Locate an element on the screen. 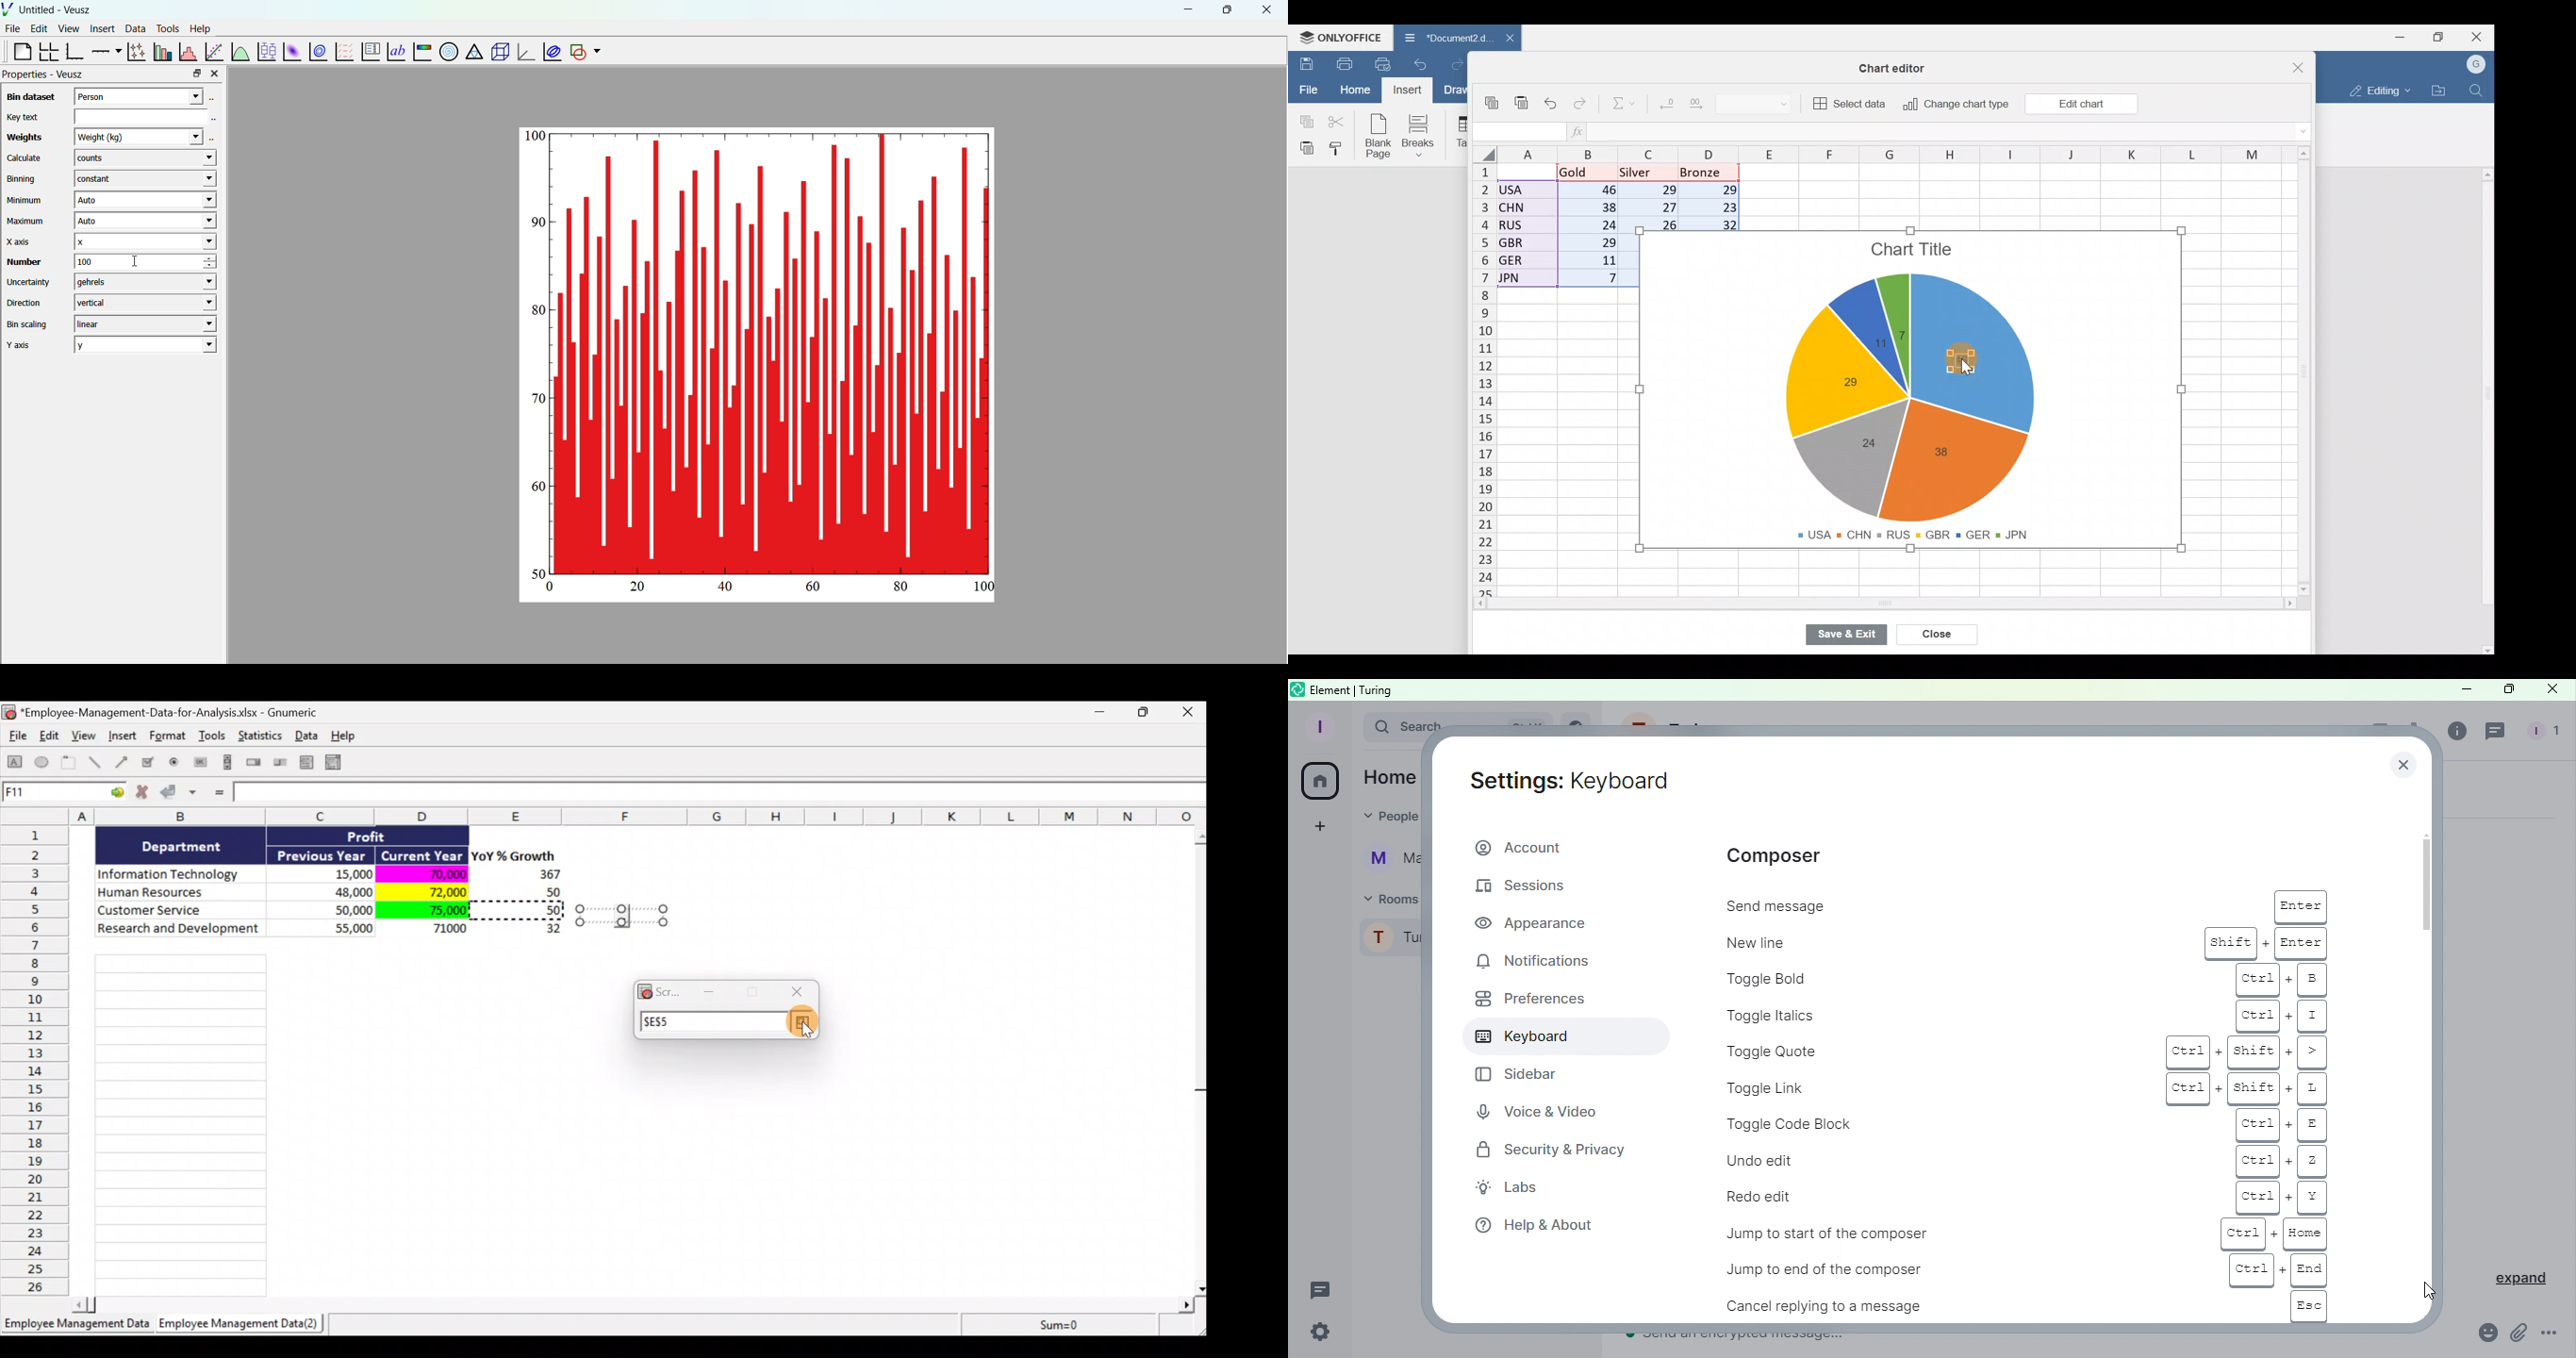 This screenshot has height=1372, width=2576. Decrease decimal is located at coordinates (1666, 101).